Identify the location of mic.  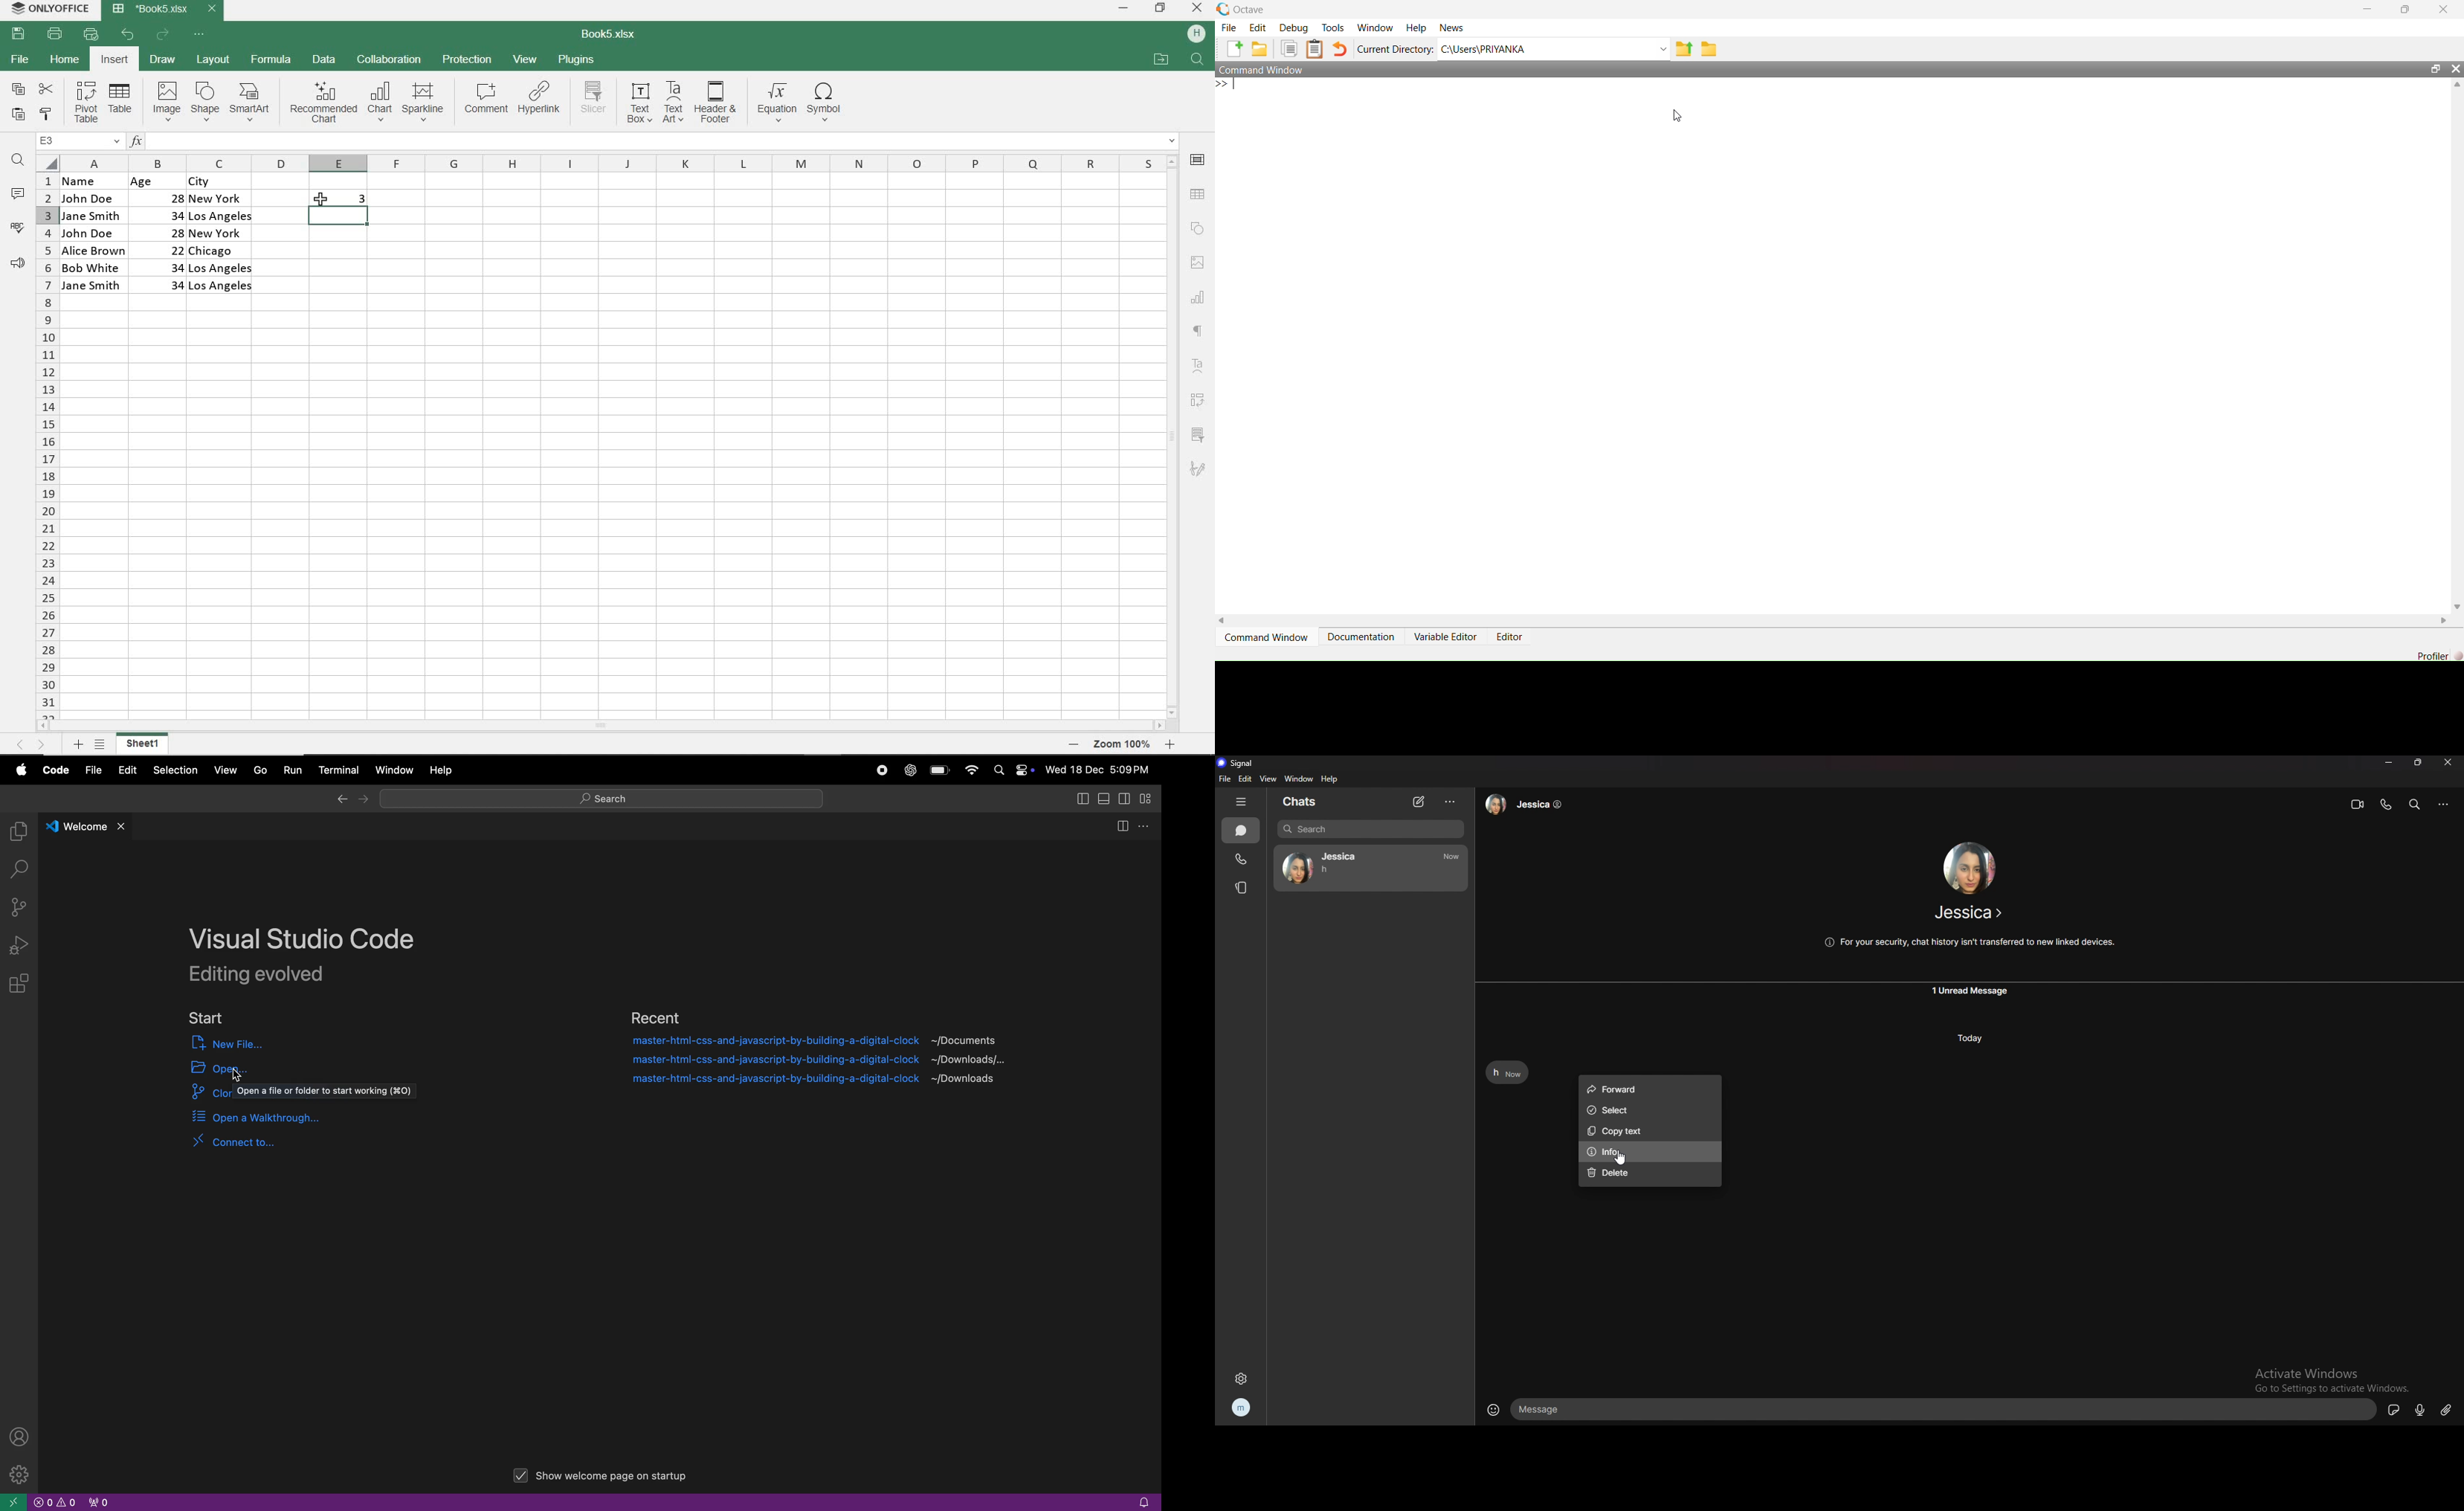
(2419, 1409).